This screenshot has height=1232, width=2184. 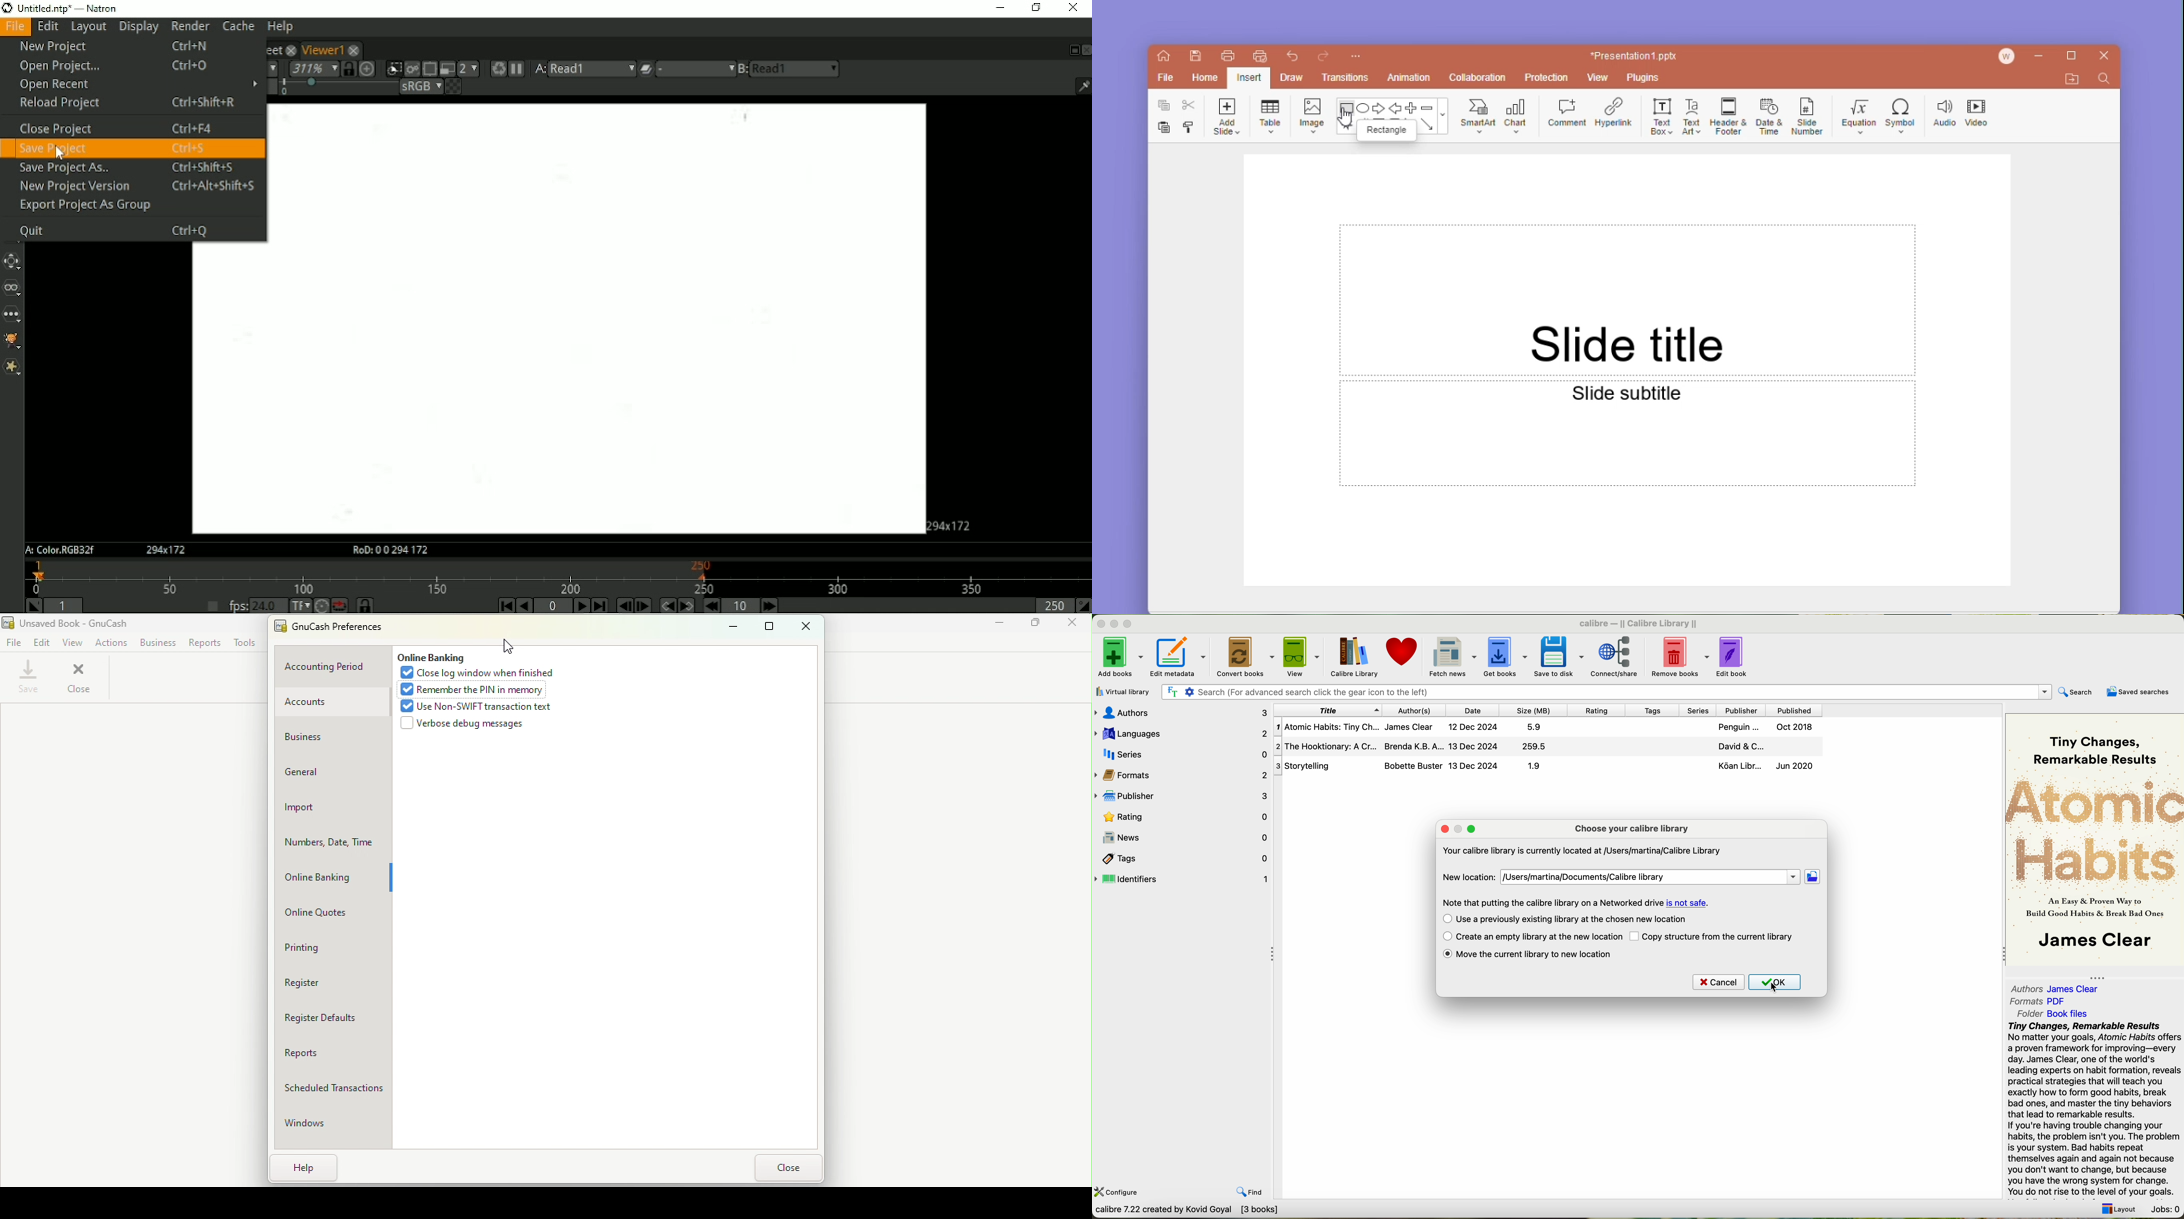 I want to click on Close, so click(x=1073, y=8).